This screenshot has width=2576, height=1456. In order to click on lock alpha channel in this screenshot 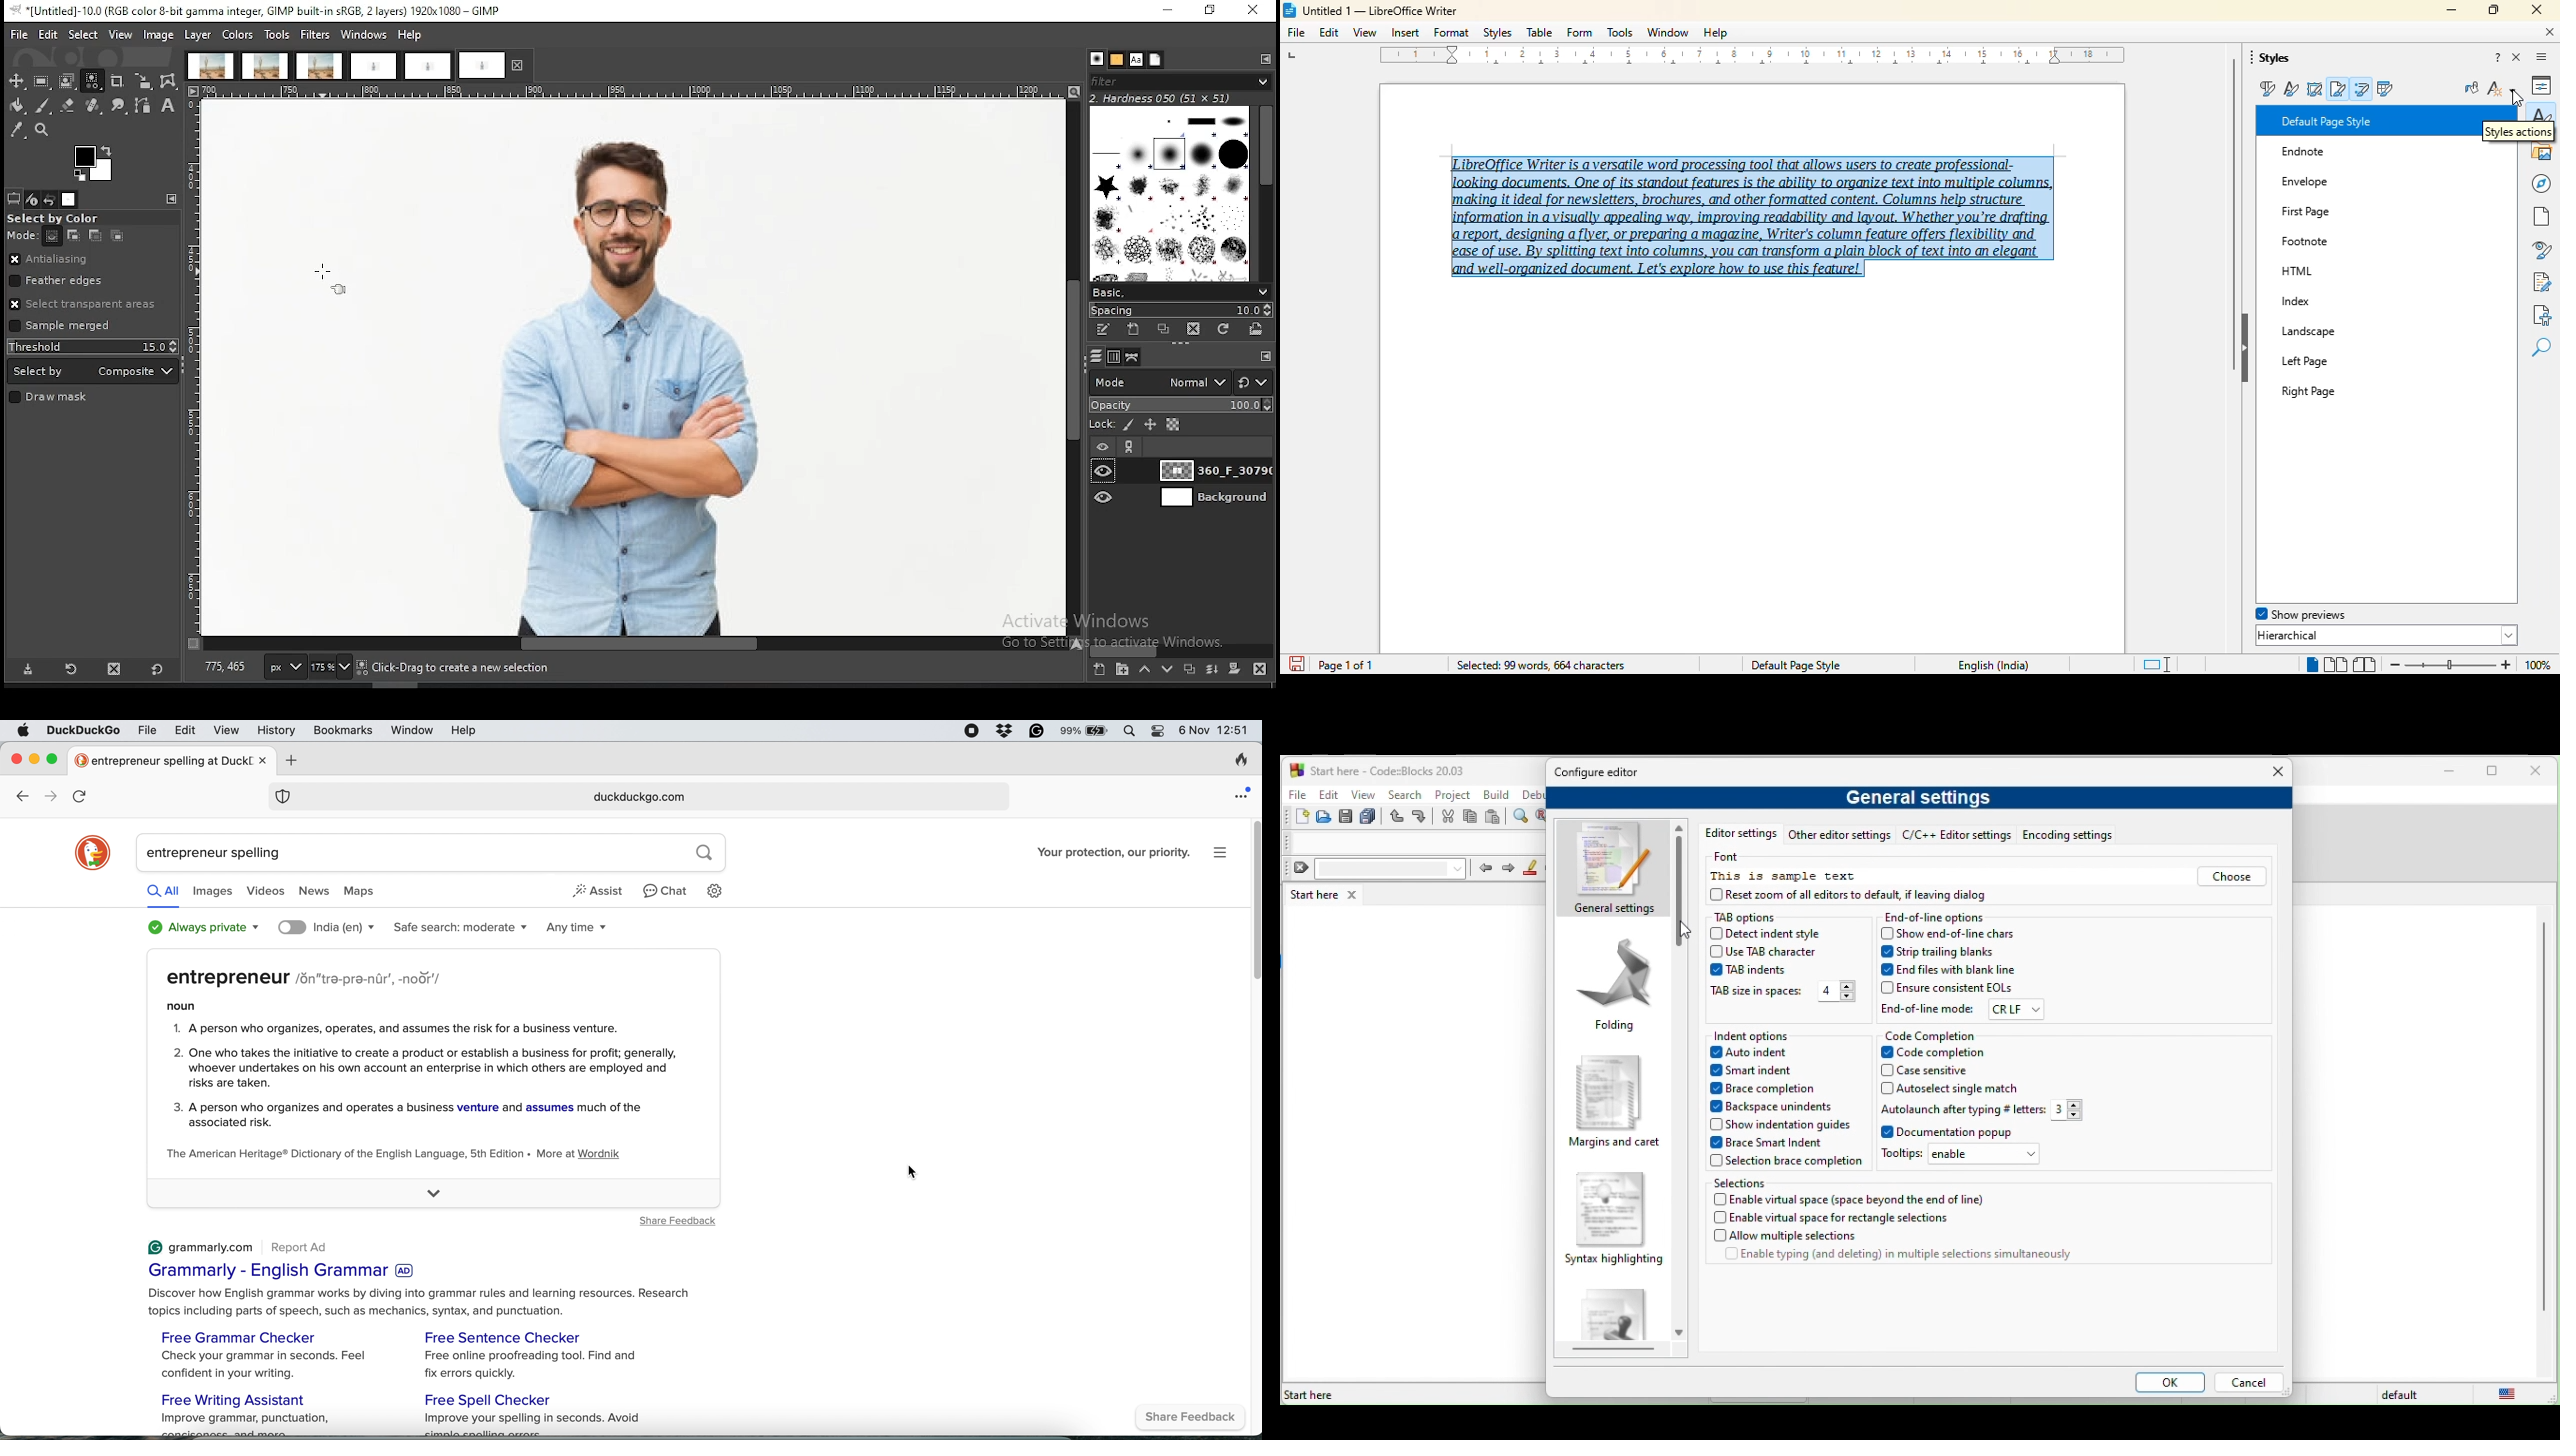, I will do `click(1173, 425)`.